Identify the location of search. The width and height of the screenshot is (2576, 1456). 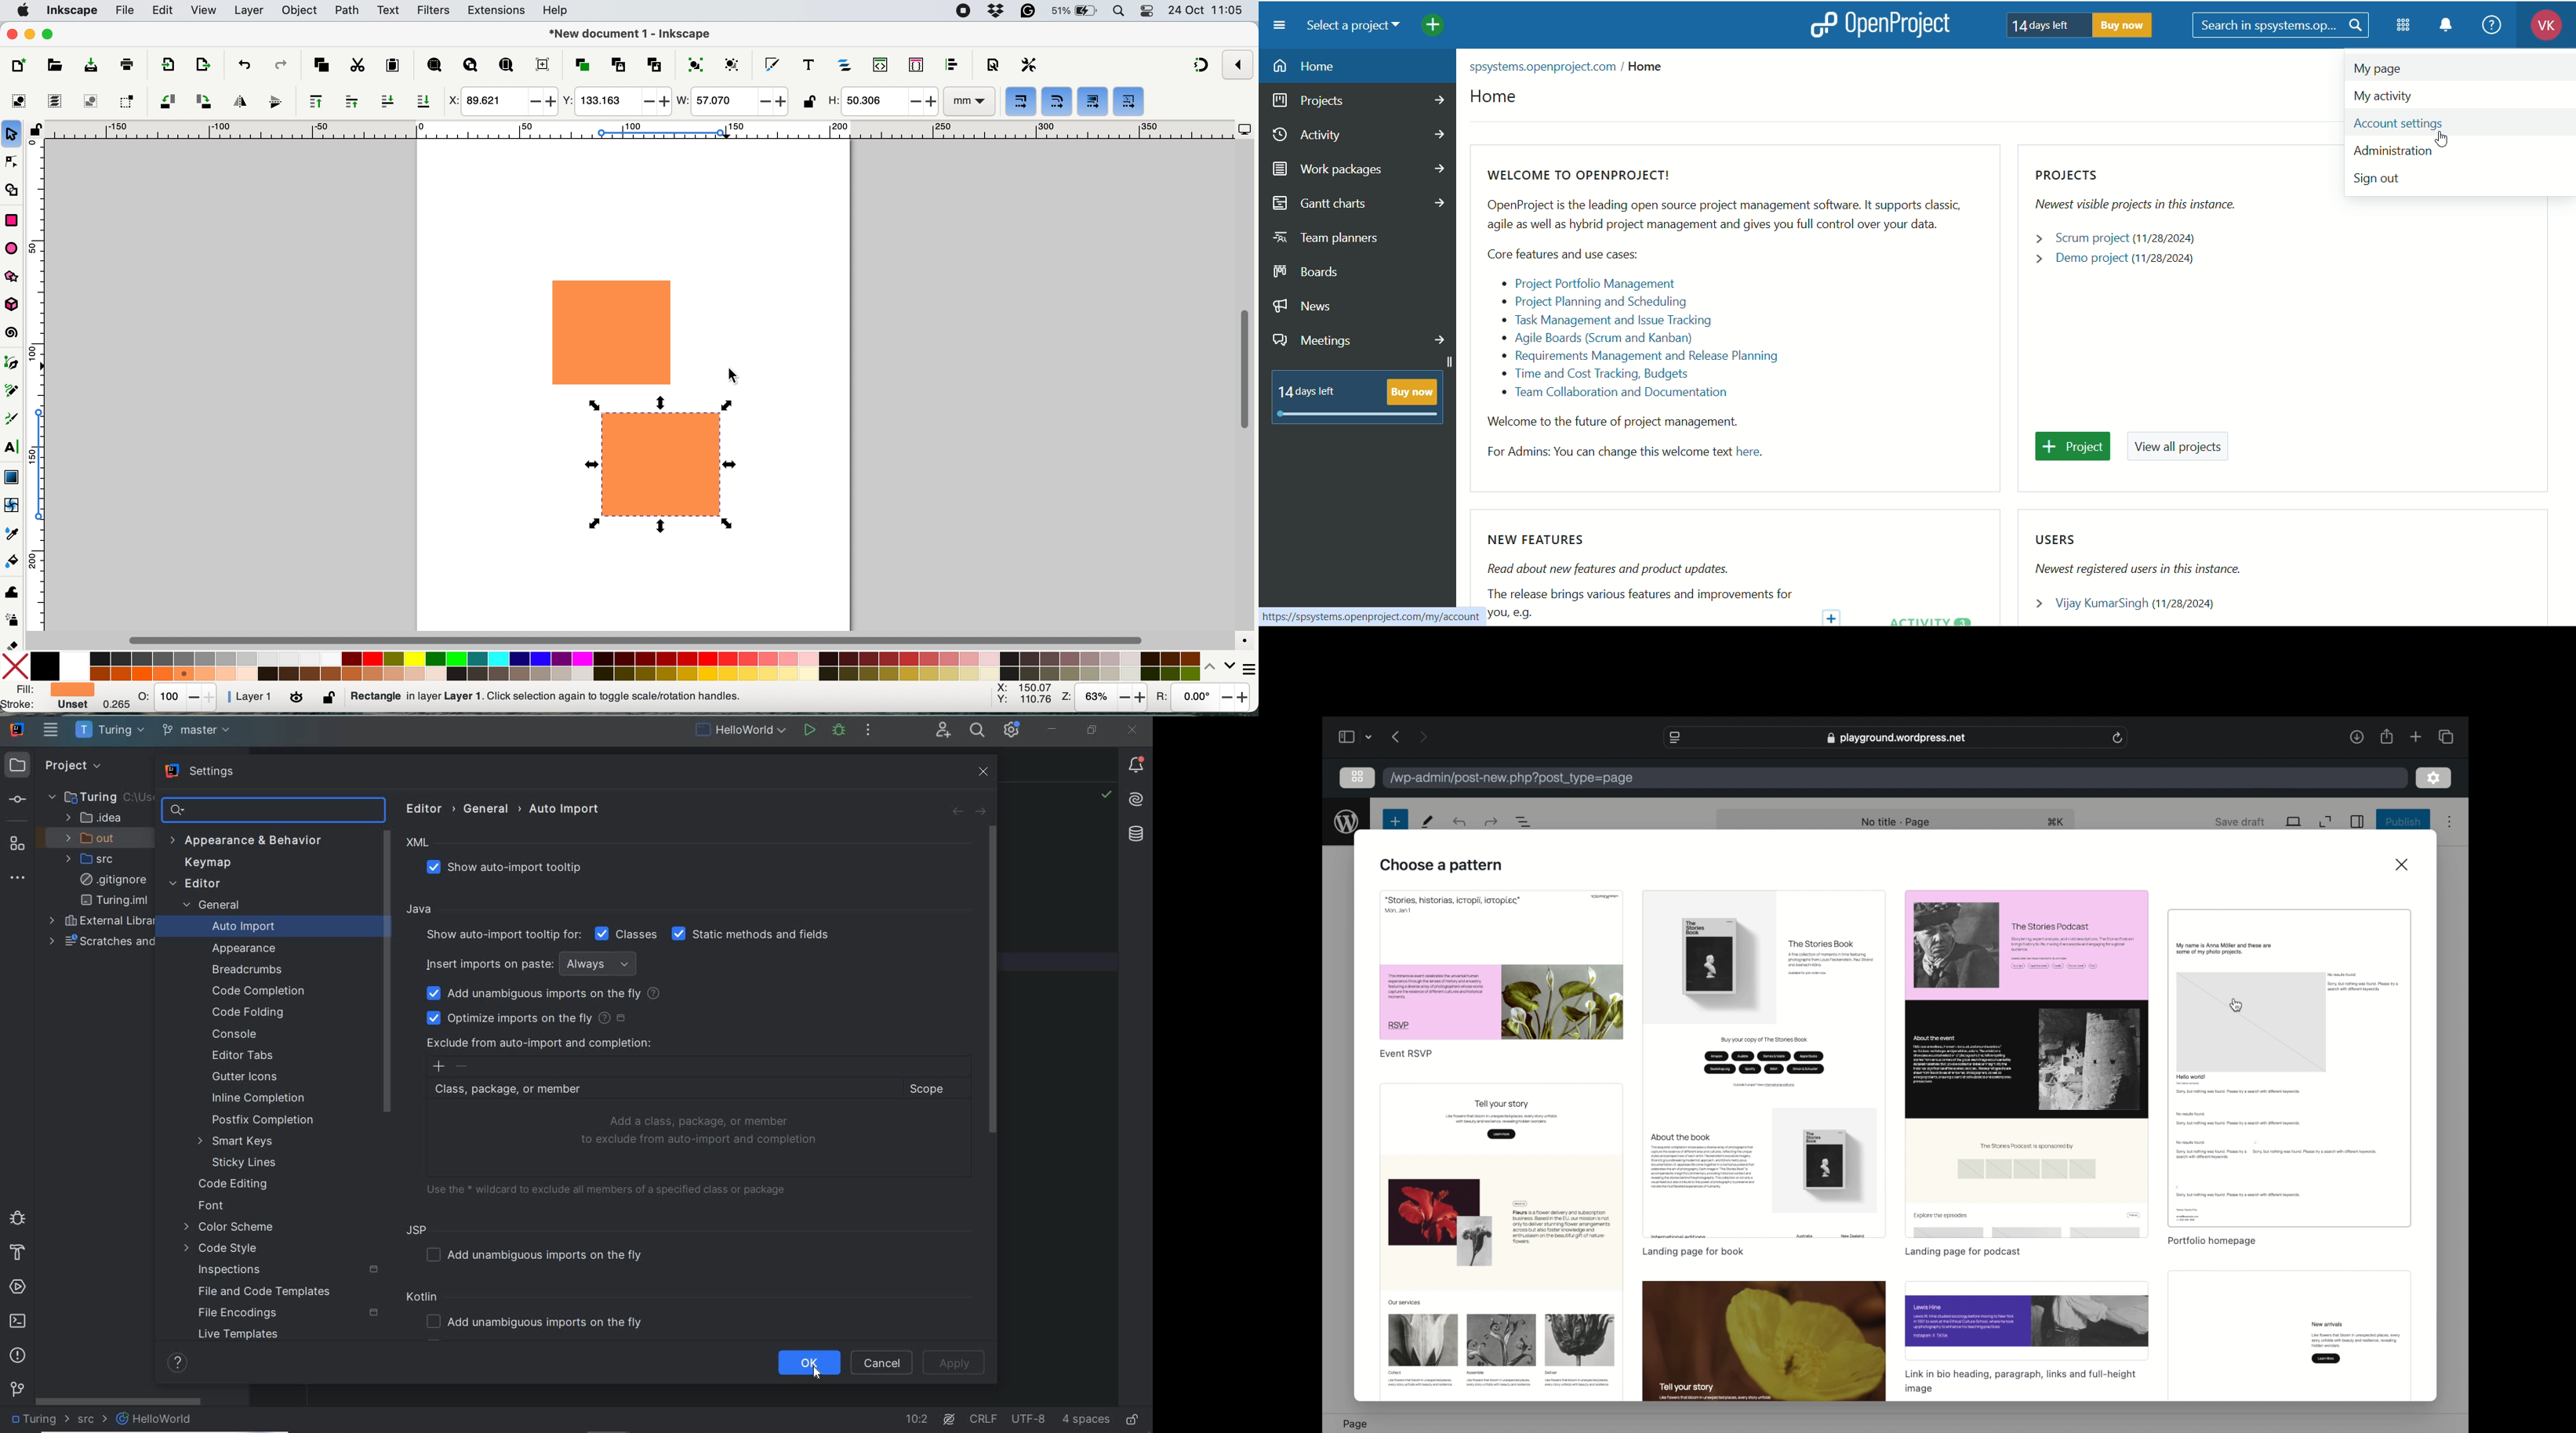
(2282, 27).